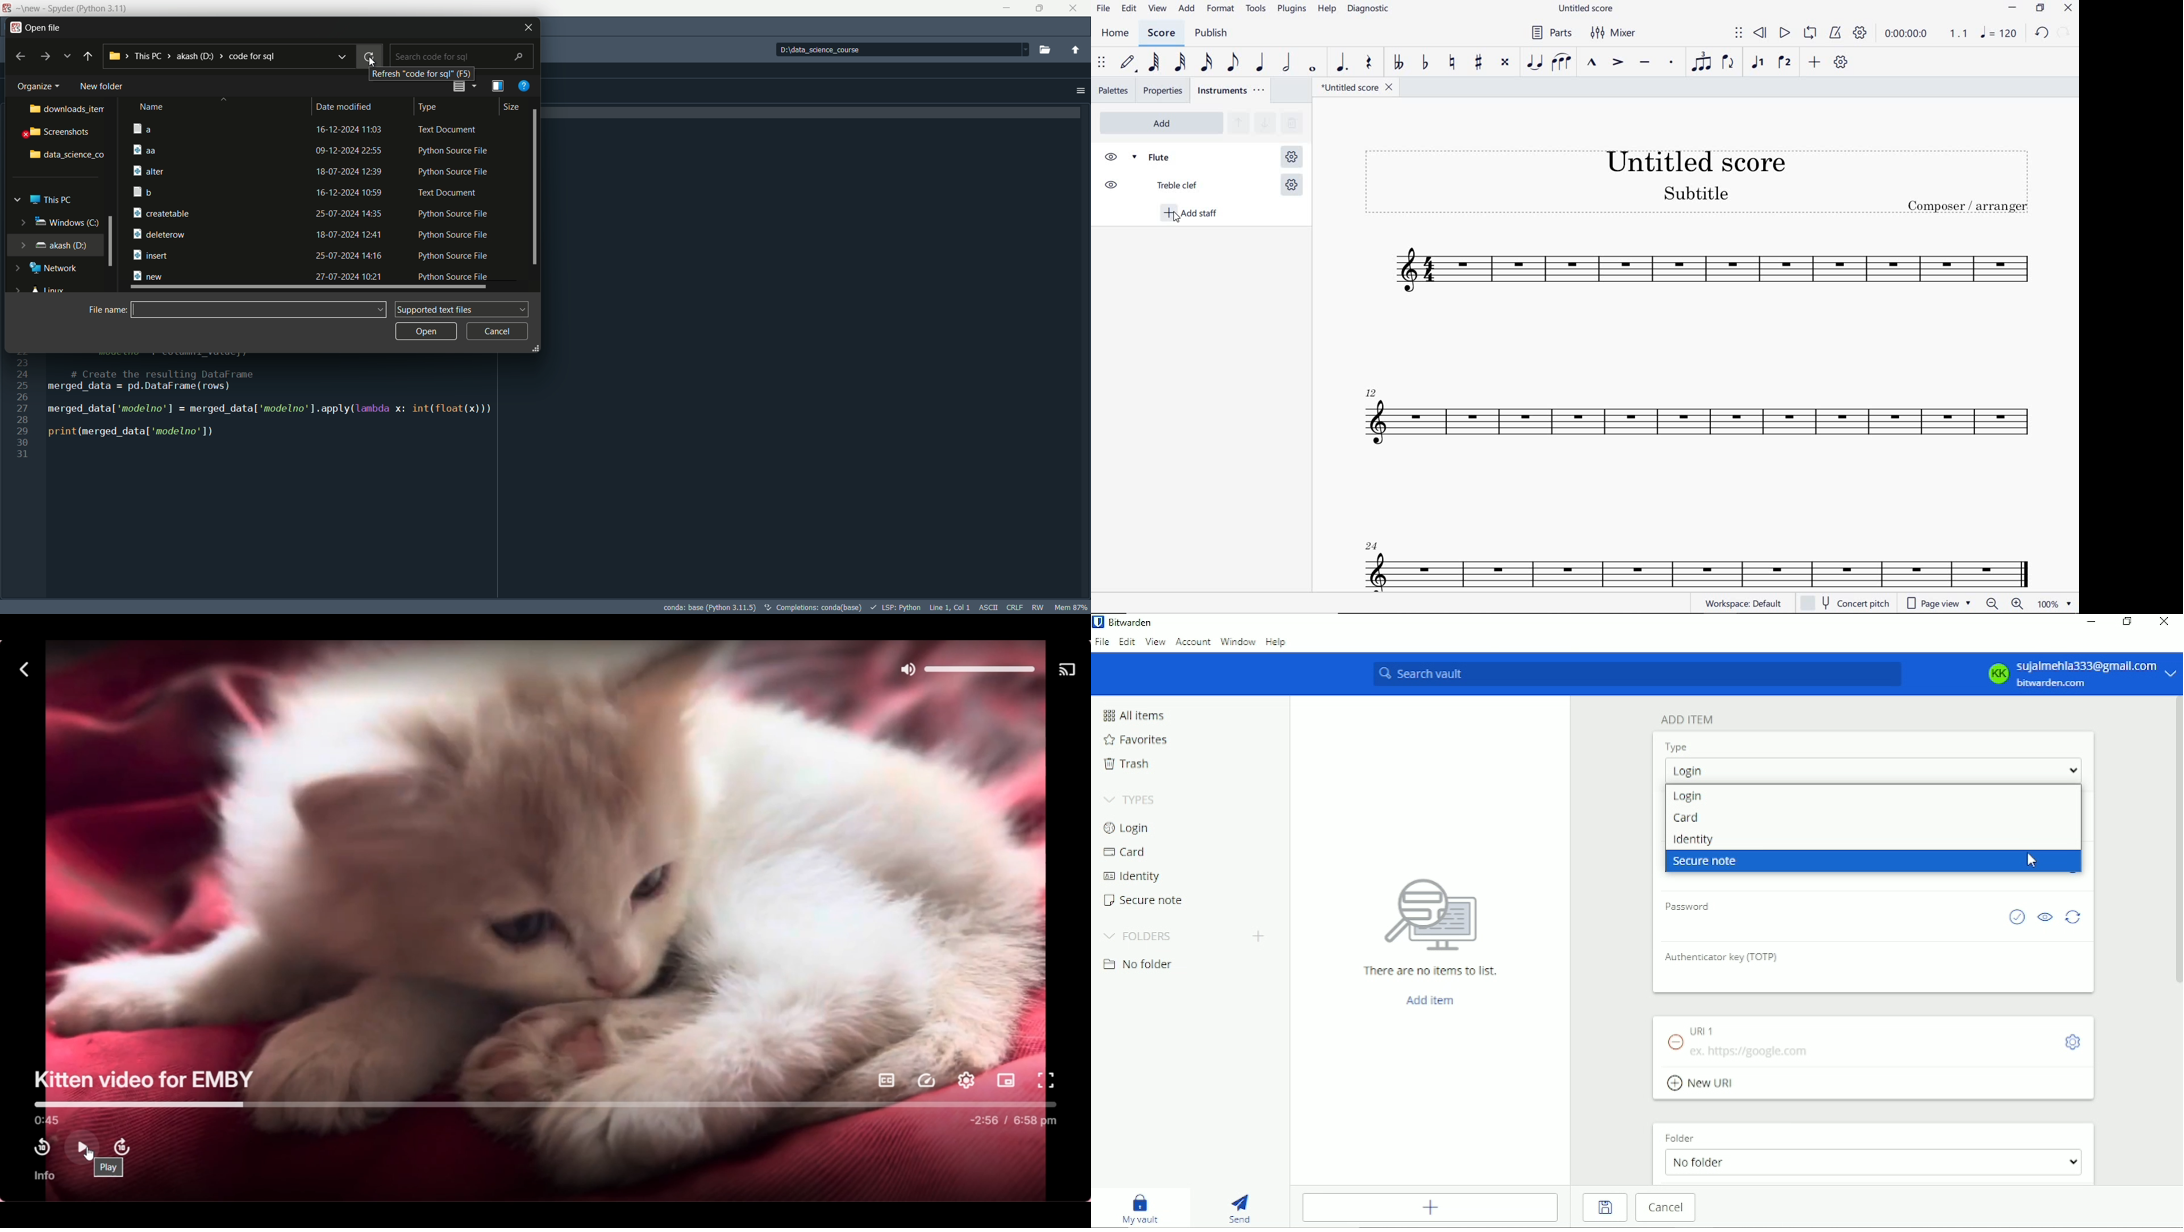 This screenshot has width=2184, height=1232. I want to click on Card, so click(1687, 819).